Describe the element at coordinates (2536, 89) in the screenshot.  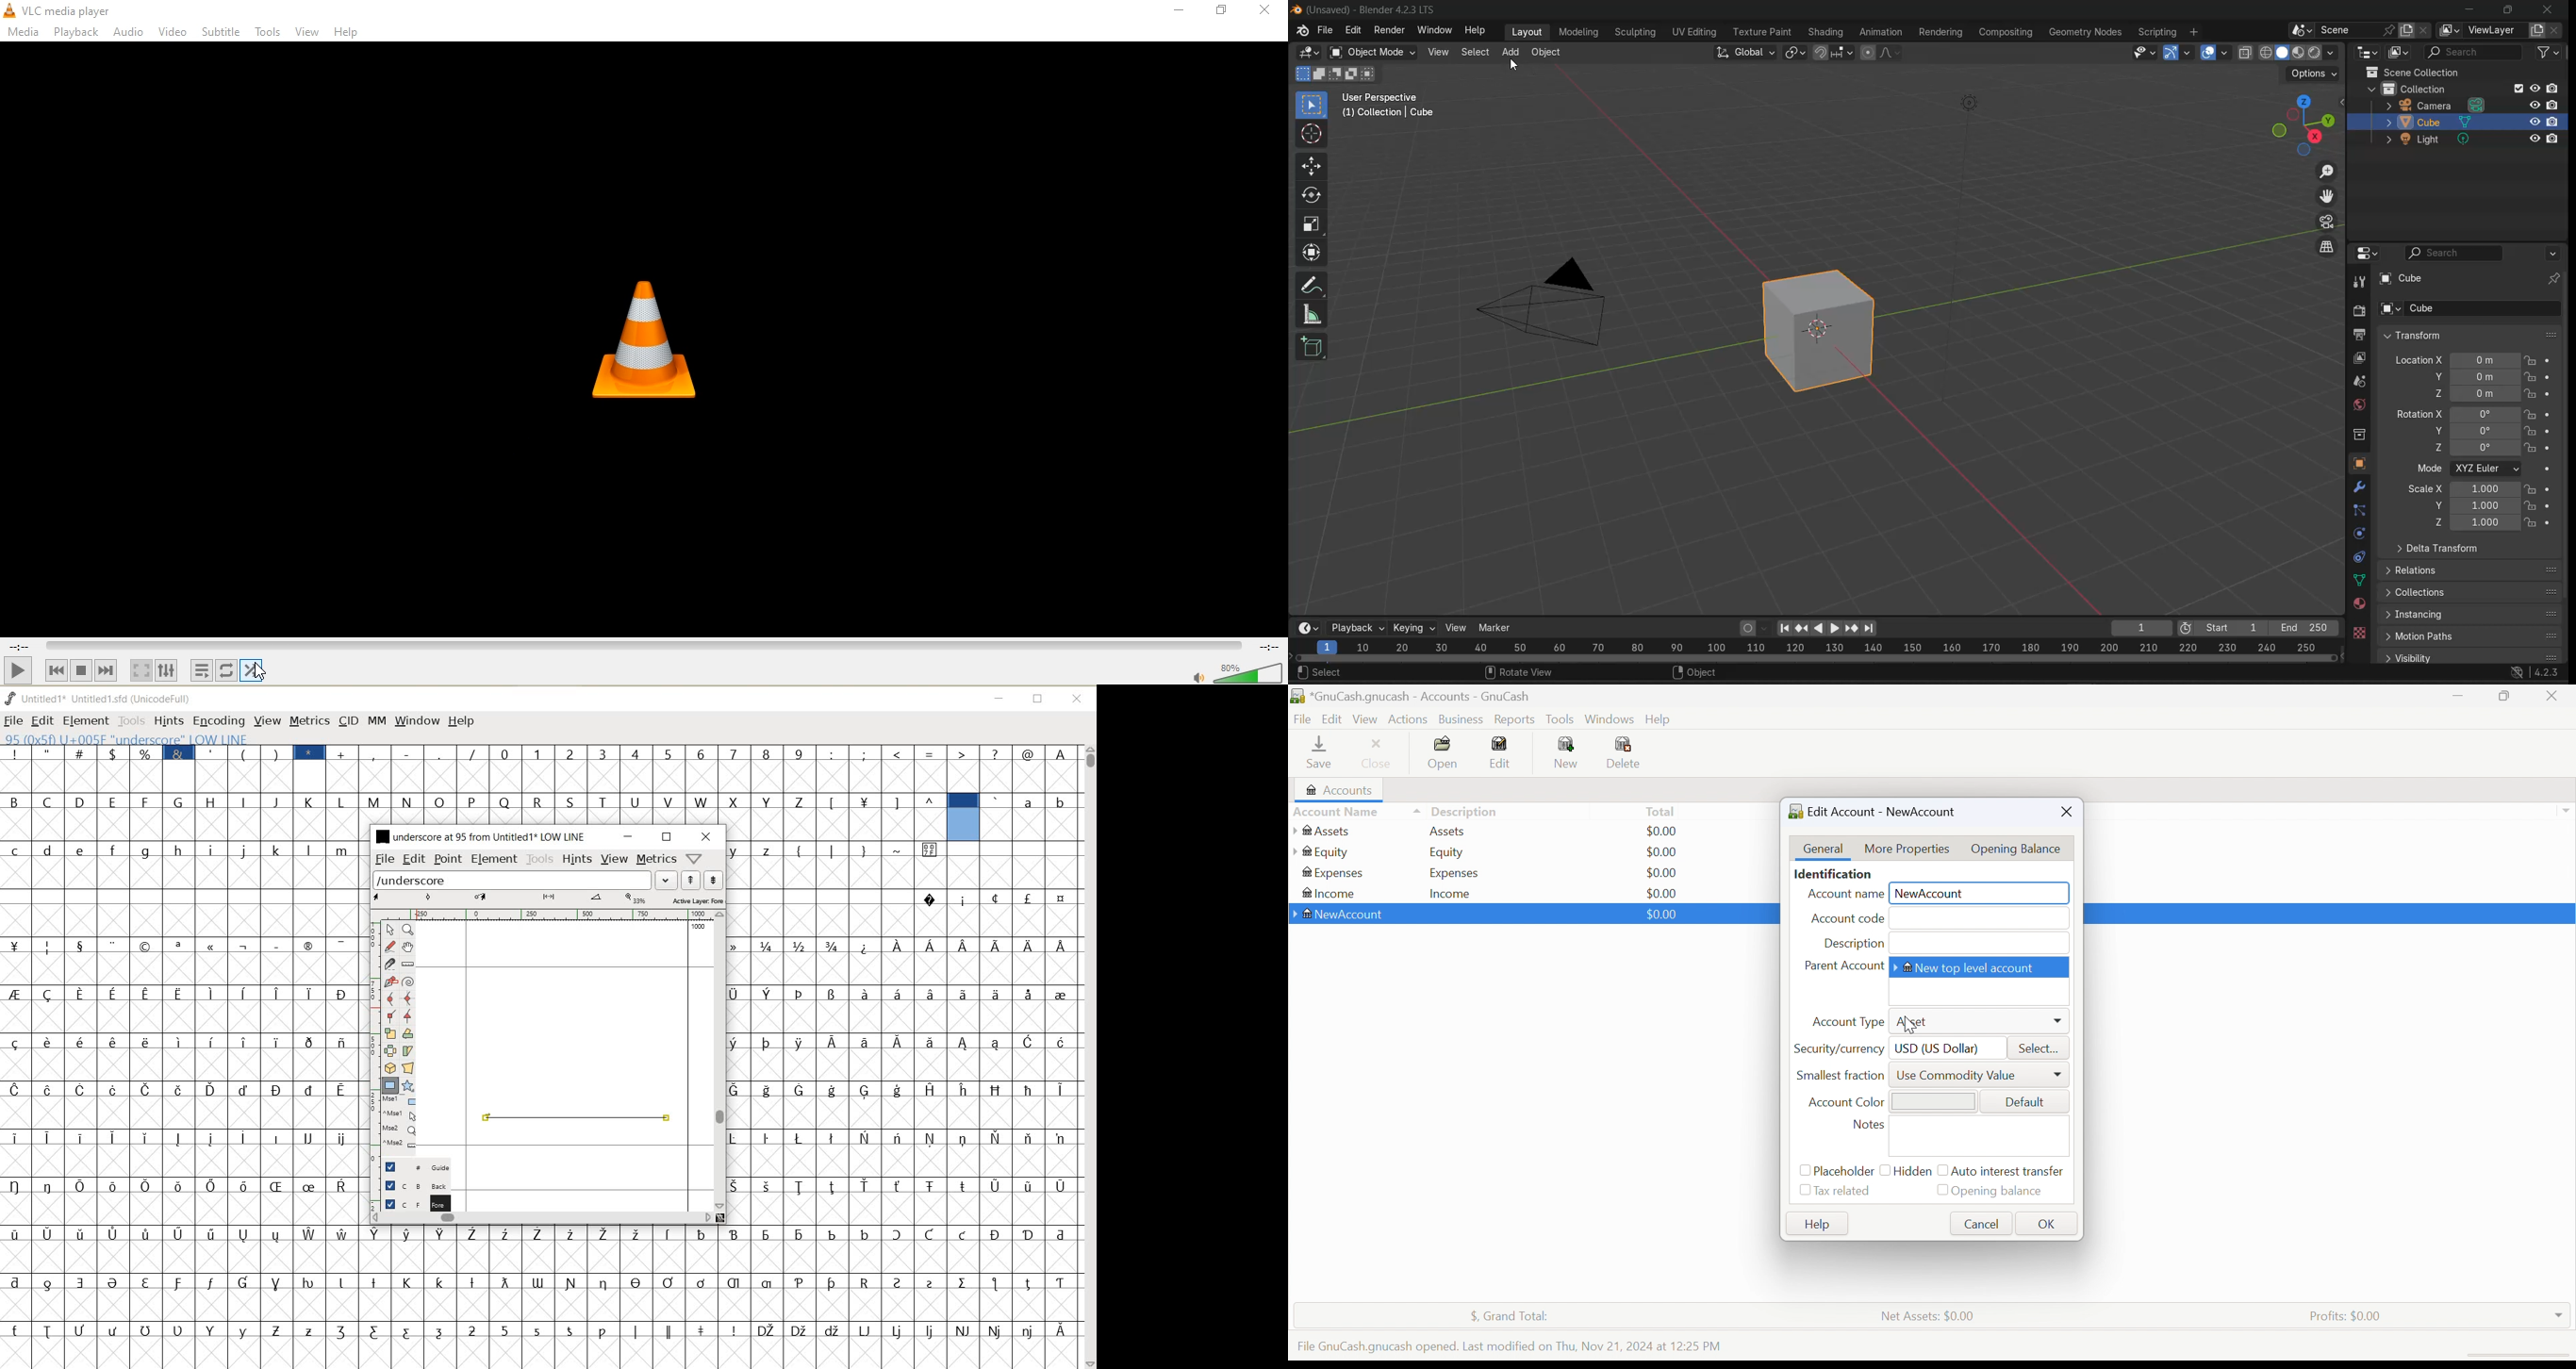
I see `hide in view port` at that location.